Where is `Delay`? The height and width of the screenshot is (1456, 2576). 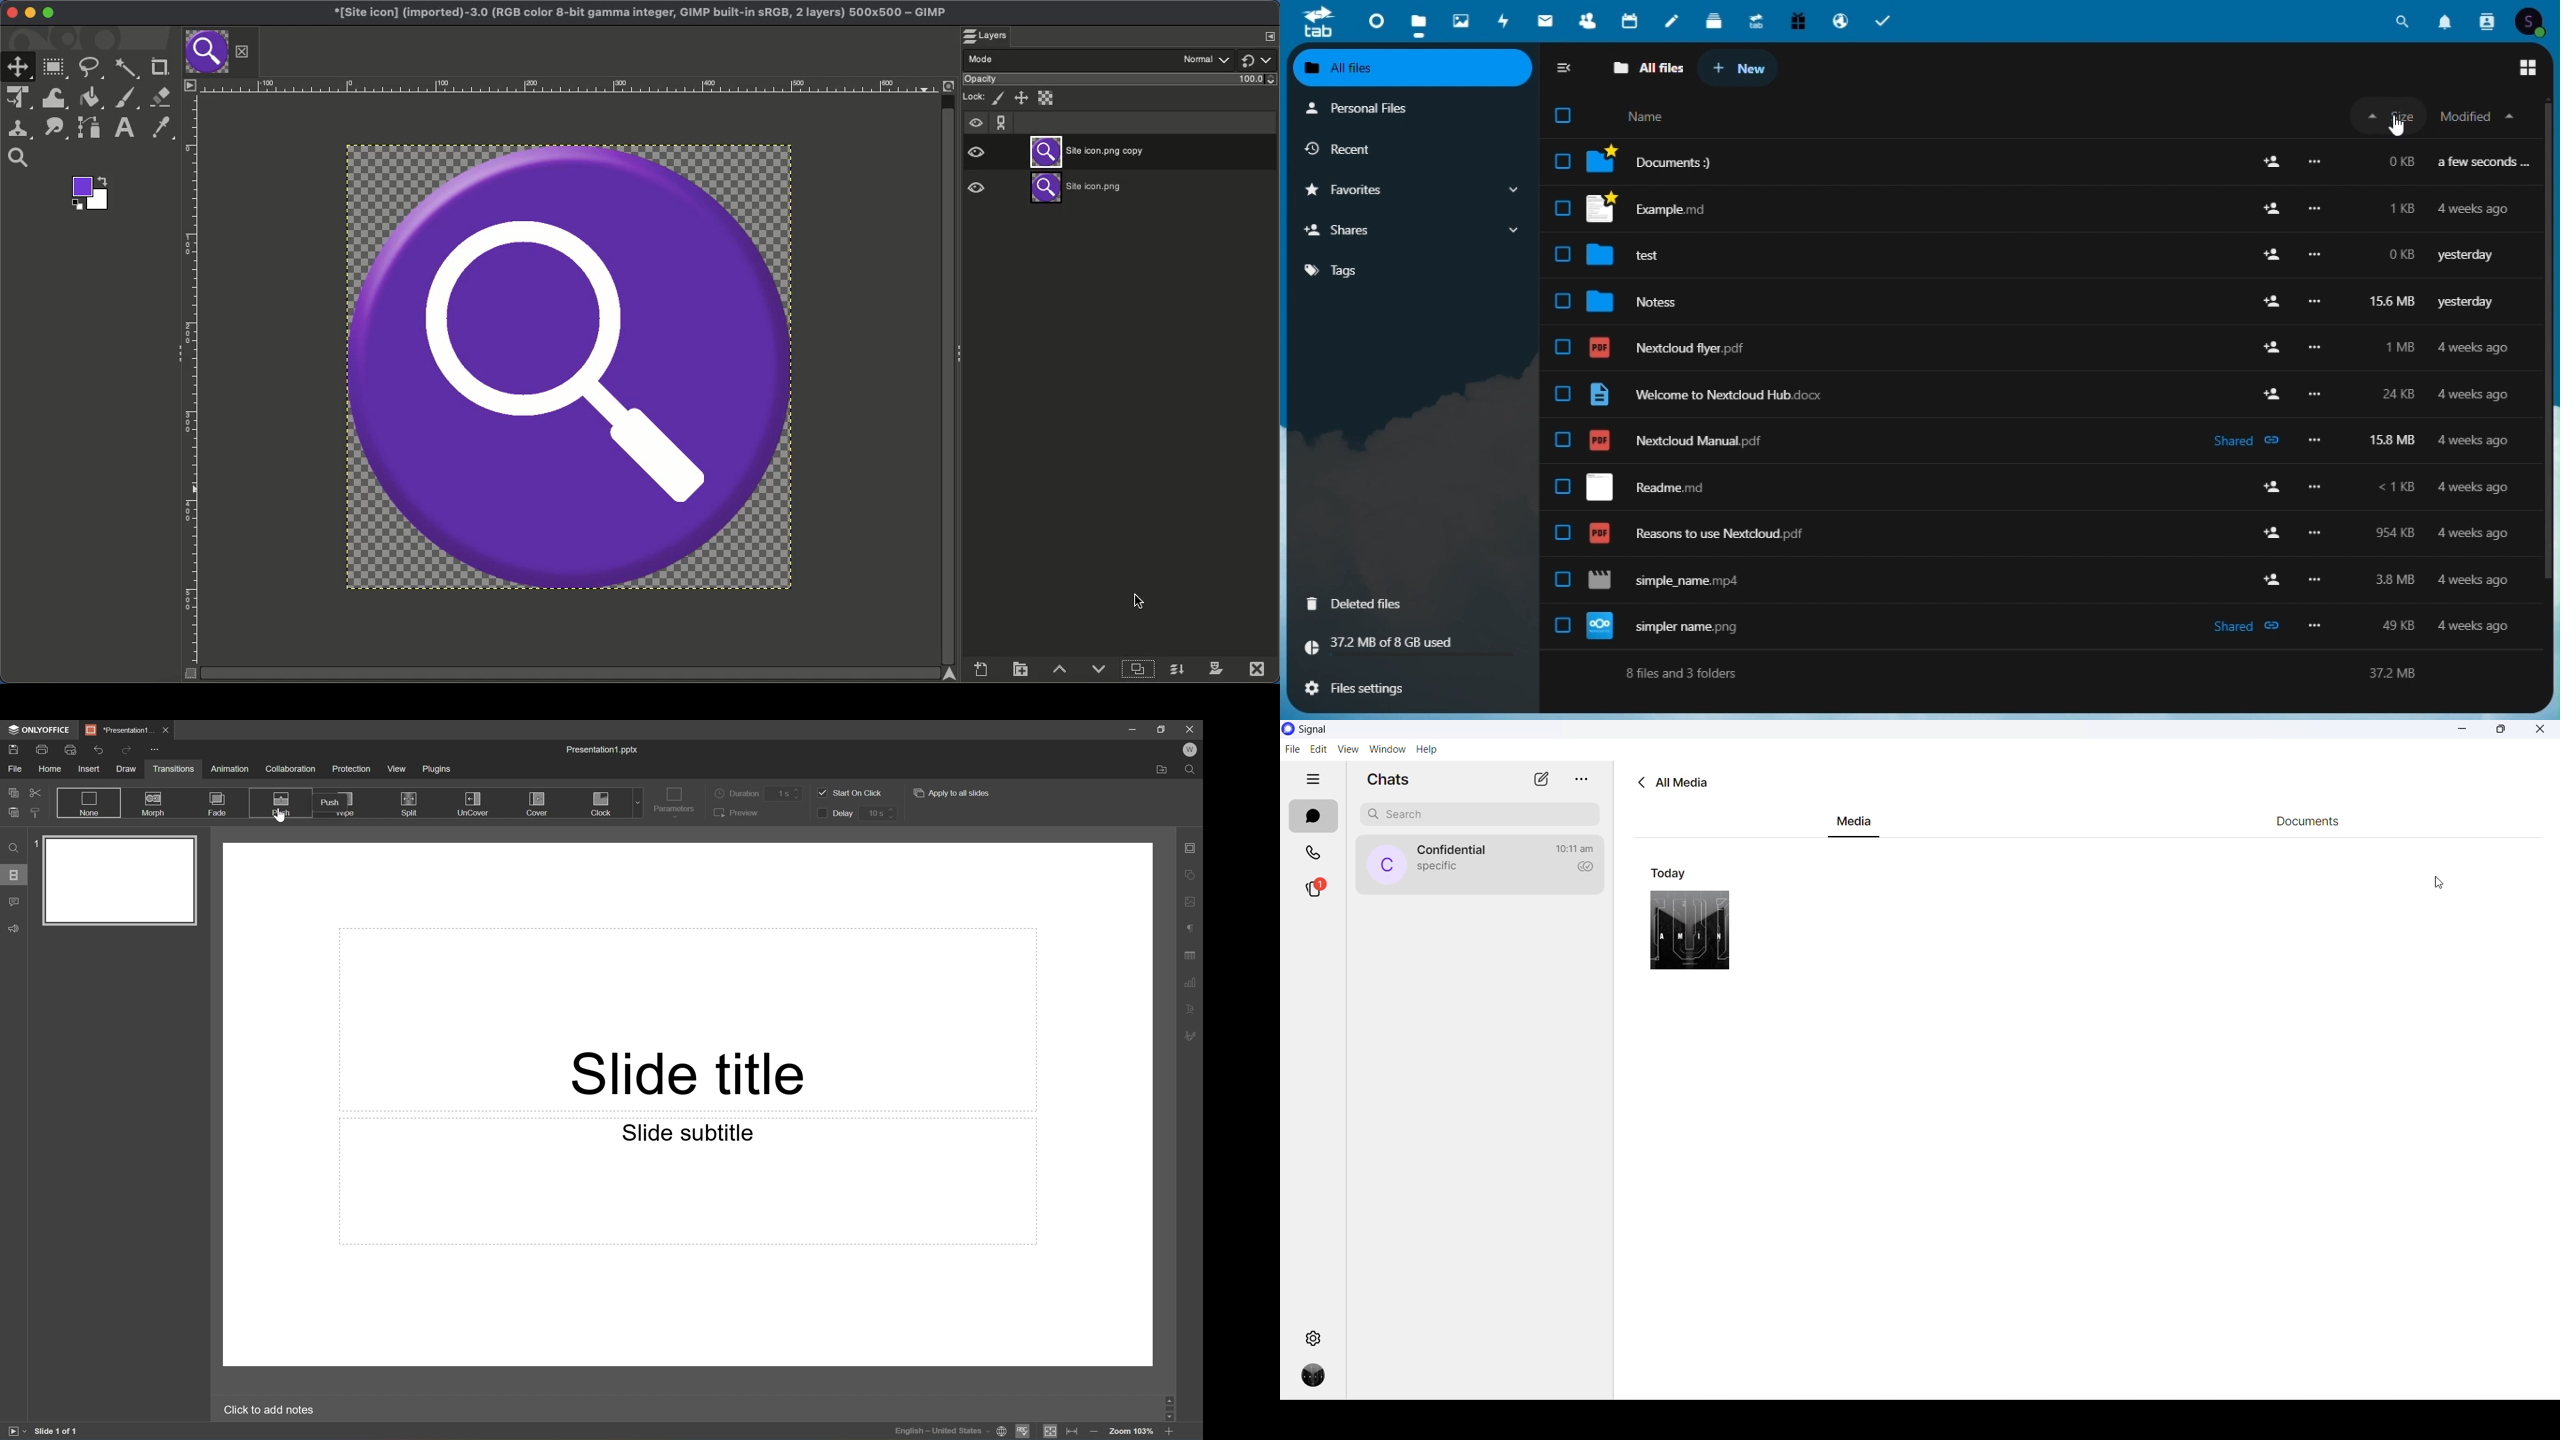 Delay is located at coordinates (834, 814).